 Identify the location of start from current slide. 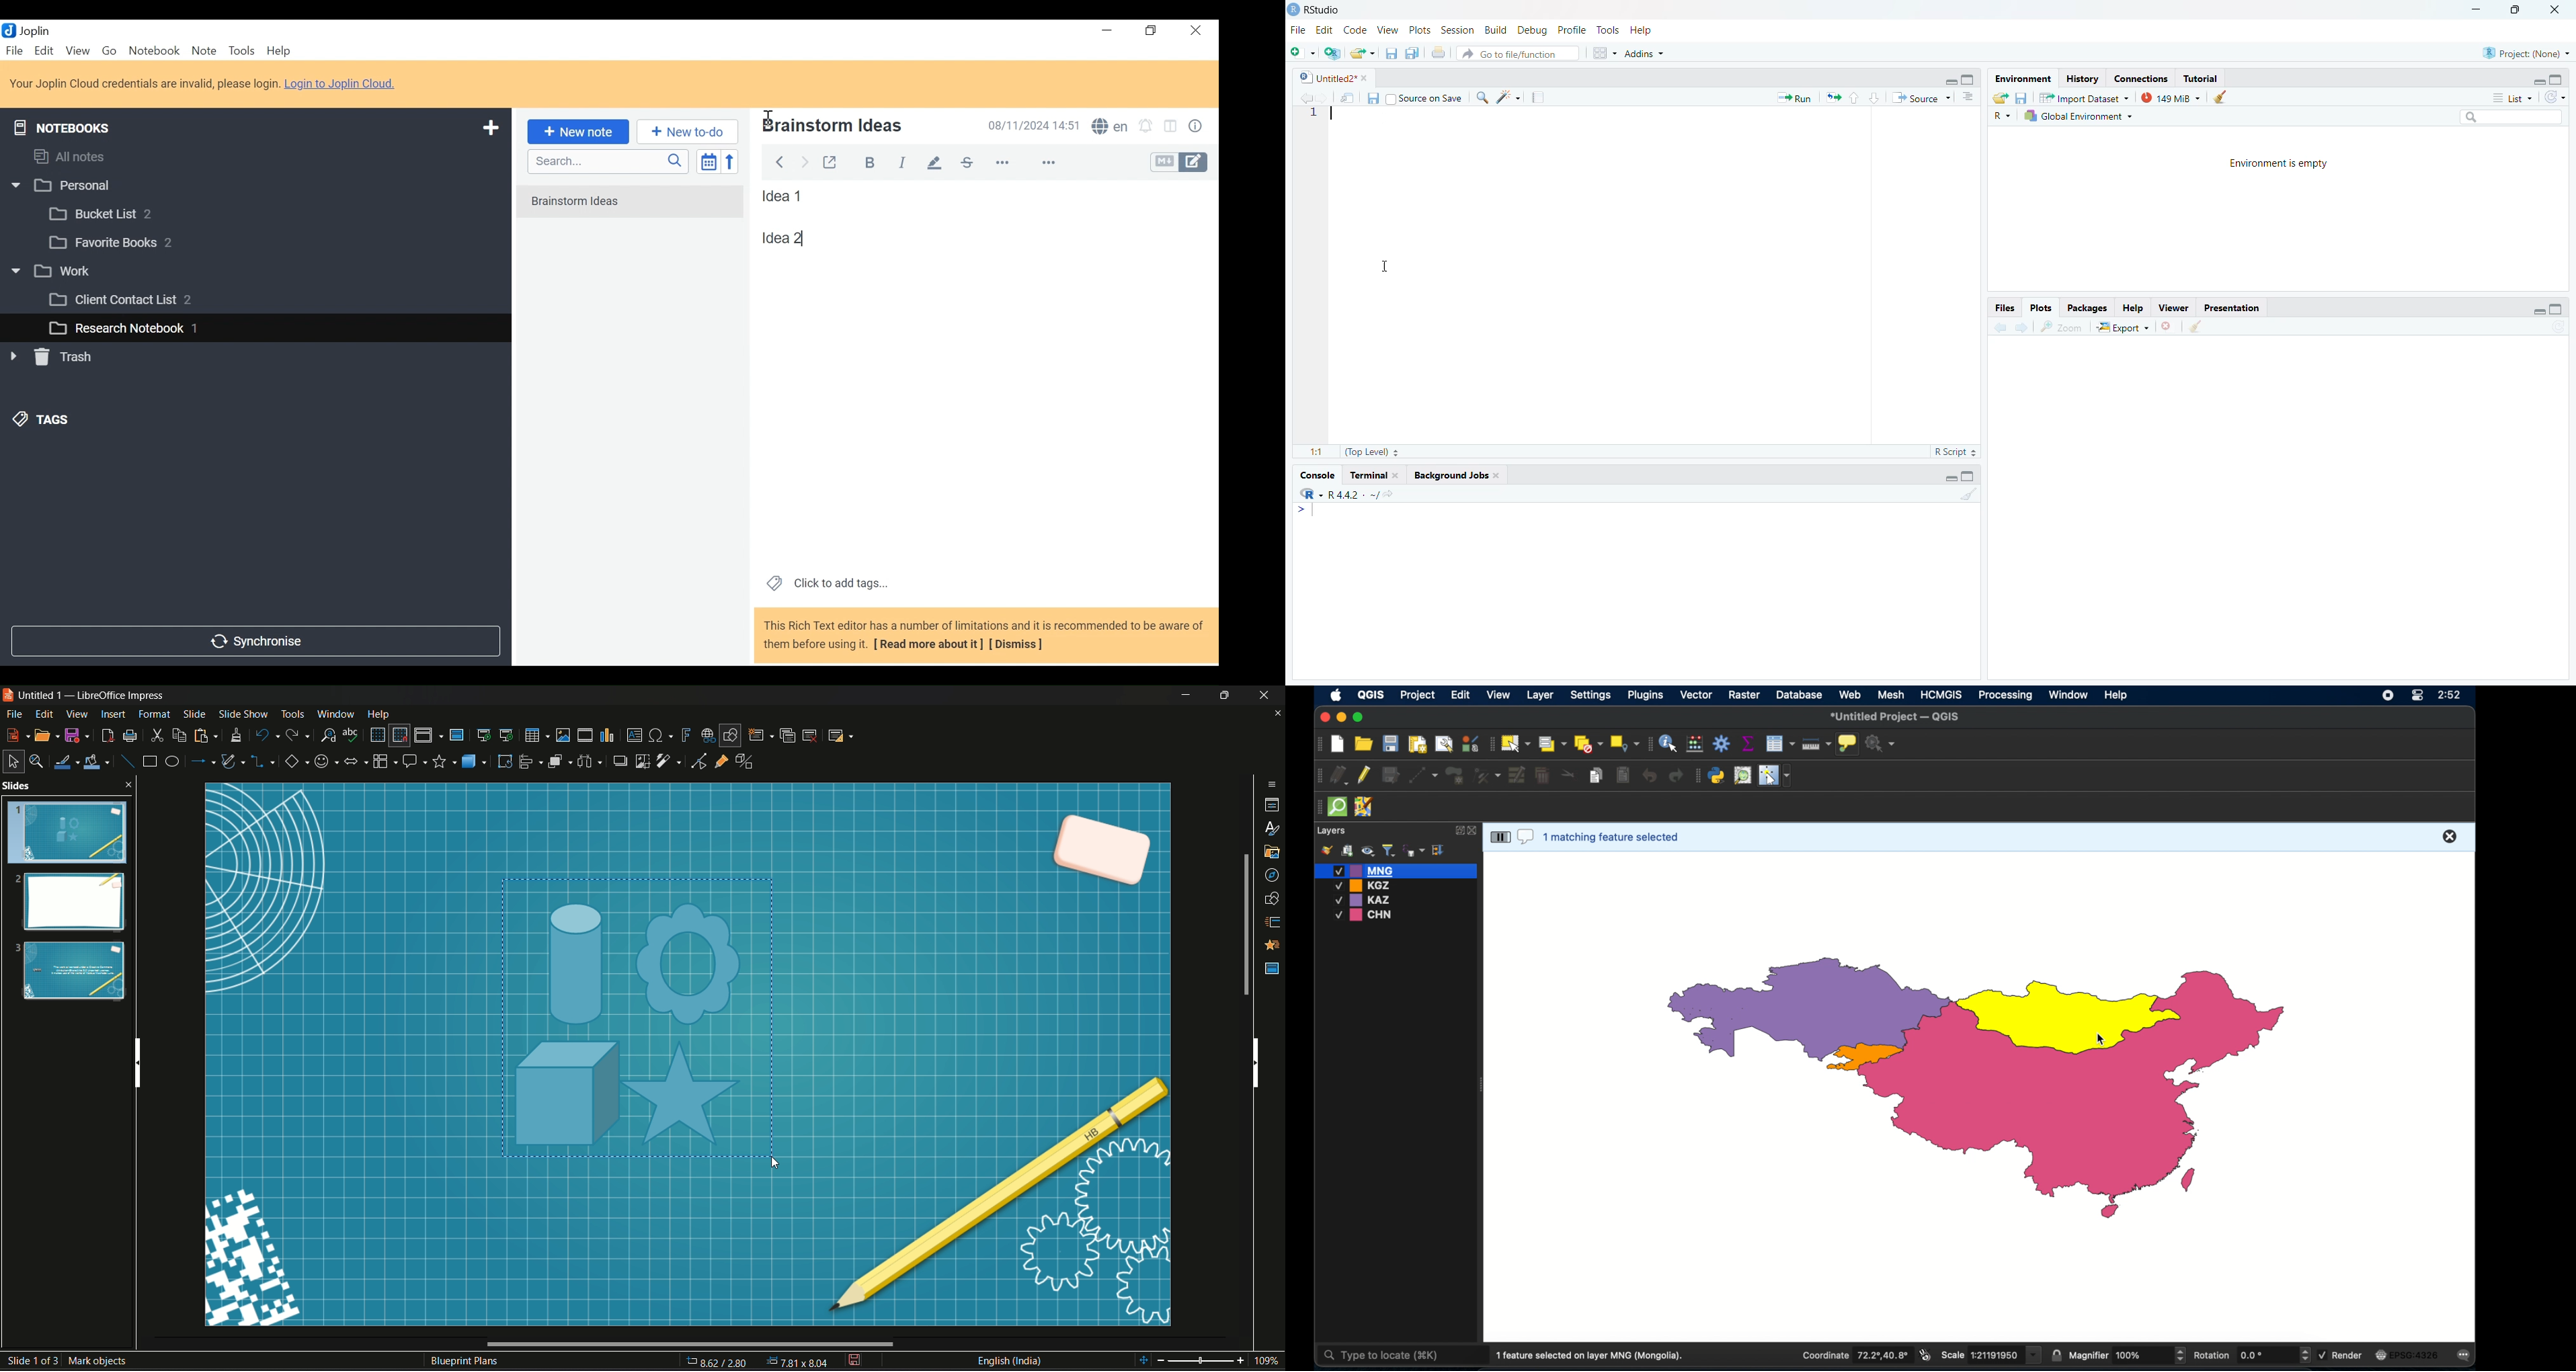
(508, 735).